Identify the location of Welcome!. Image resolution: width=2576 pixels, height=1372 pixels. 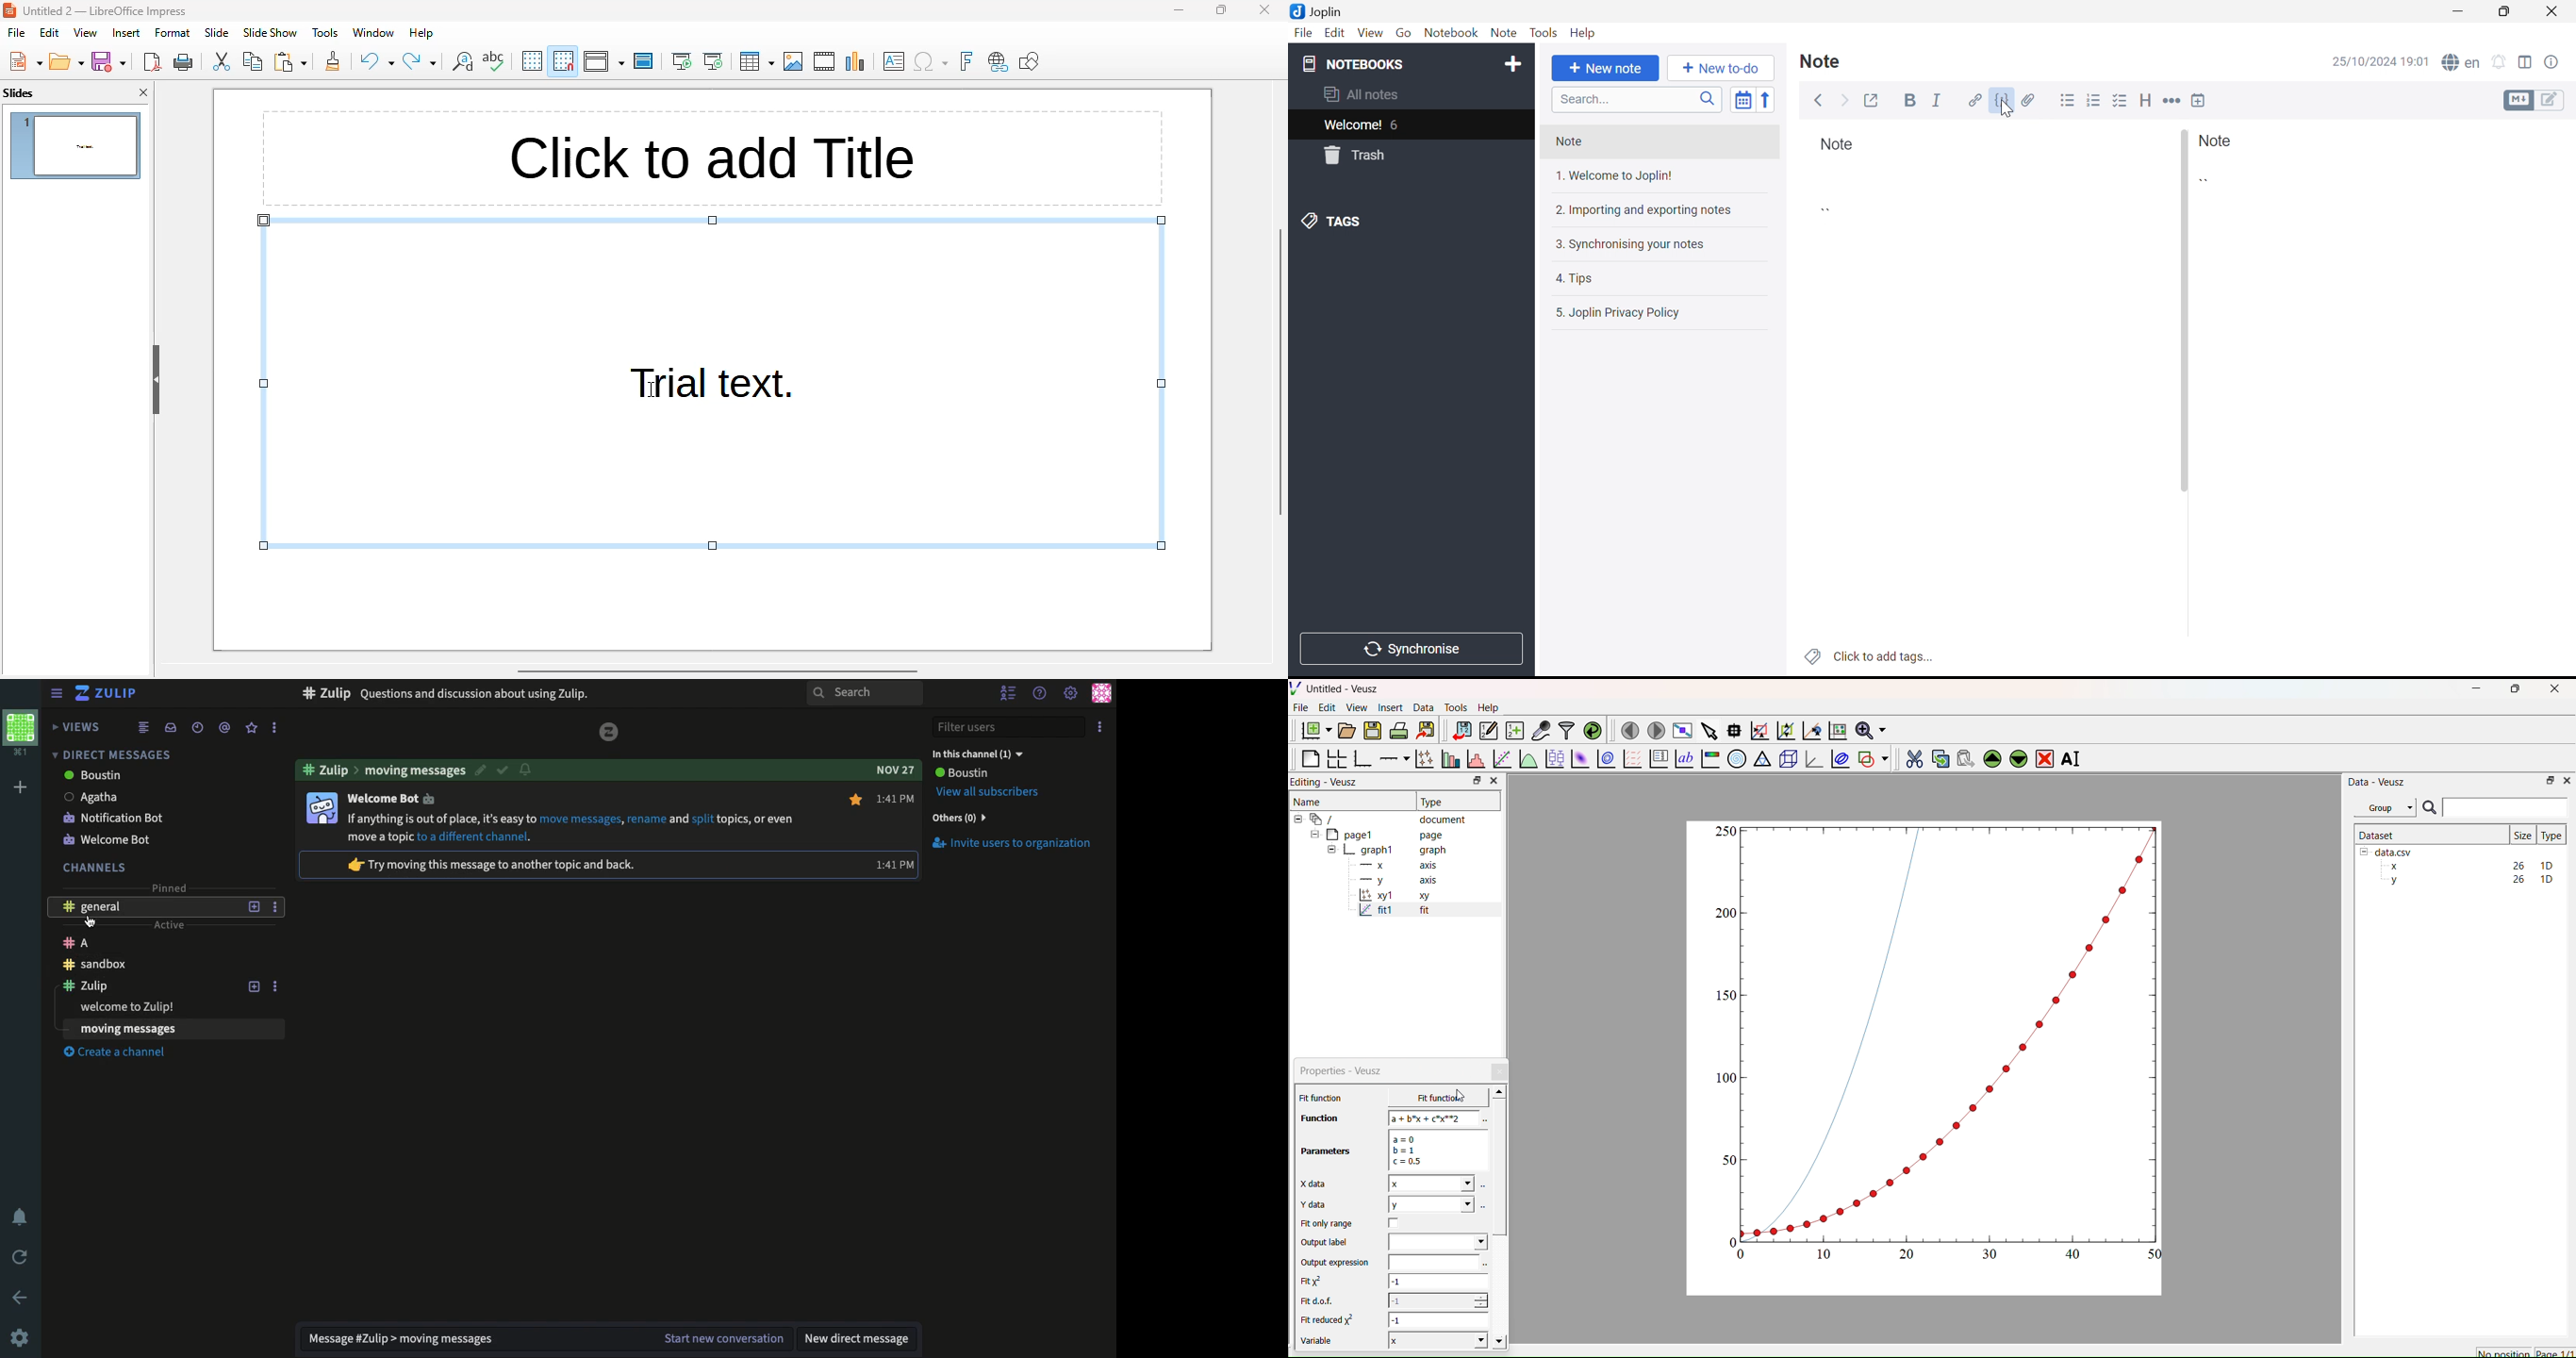
(1354, 125).